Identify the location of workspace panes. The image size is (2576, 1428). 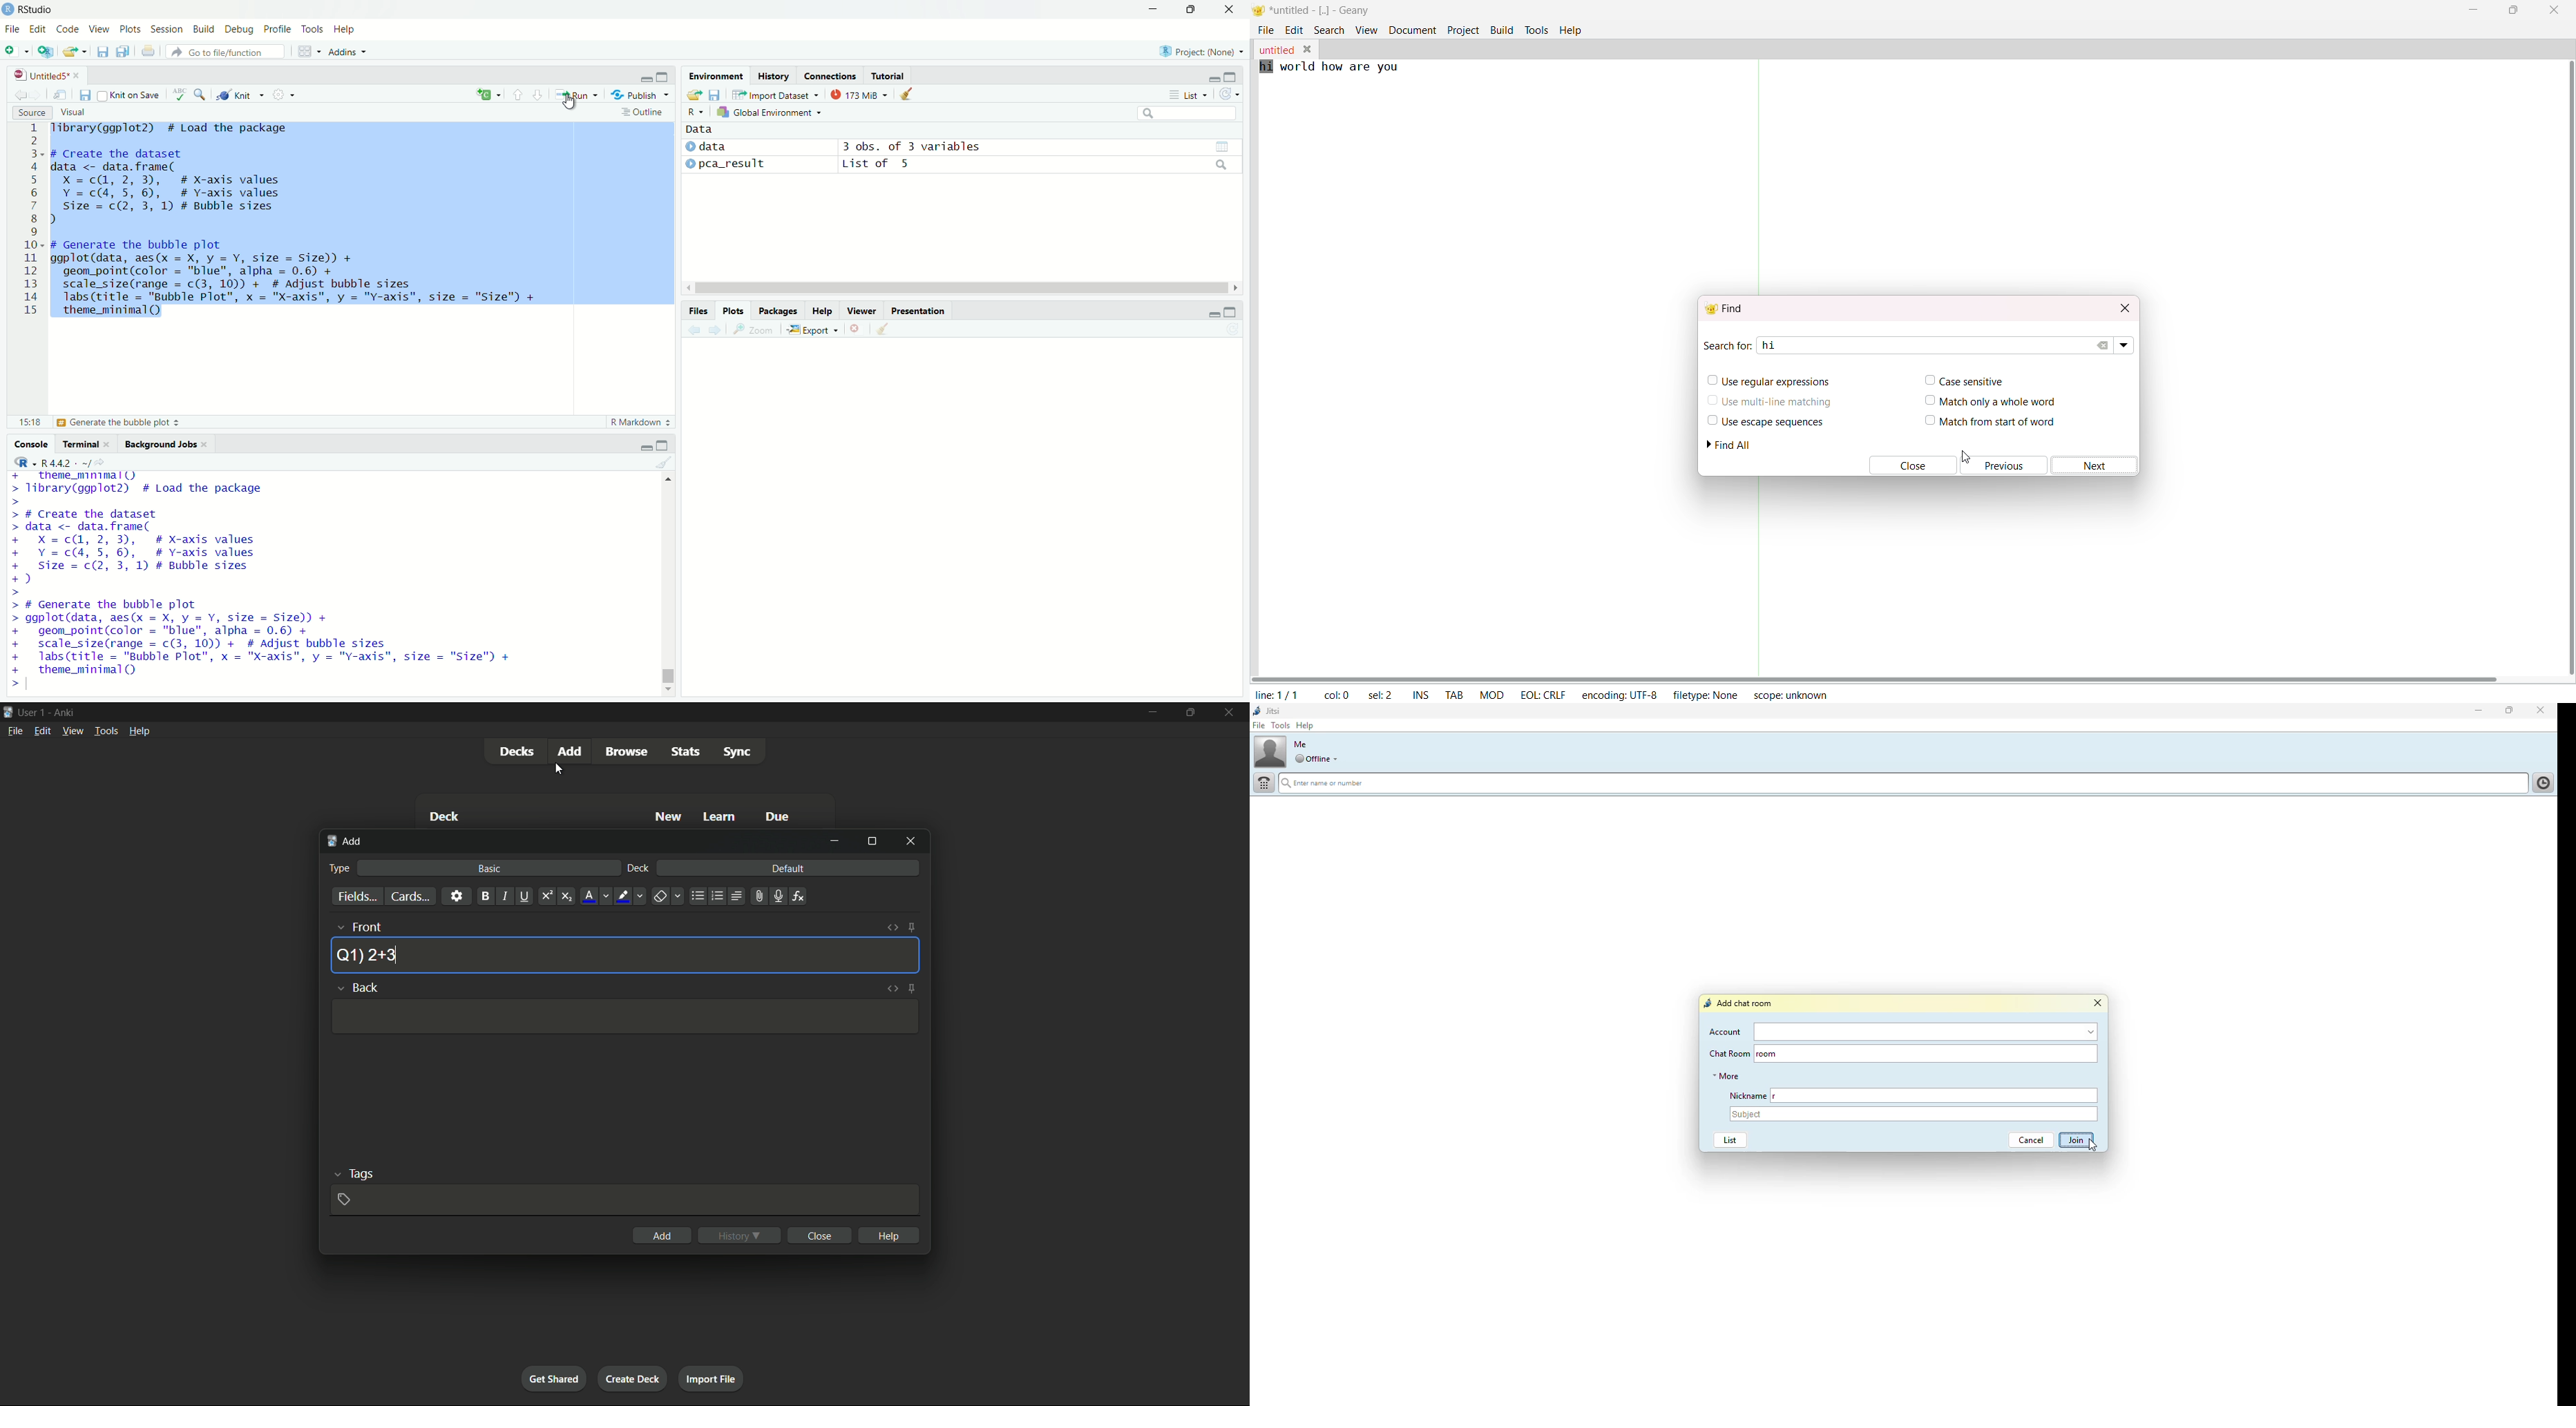
(307, 51).